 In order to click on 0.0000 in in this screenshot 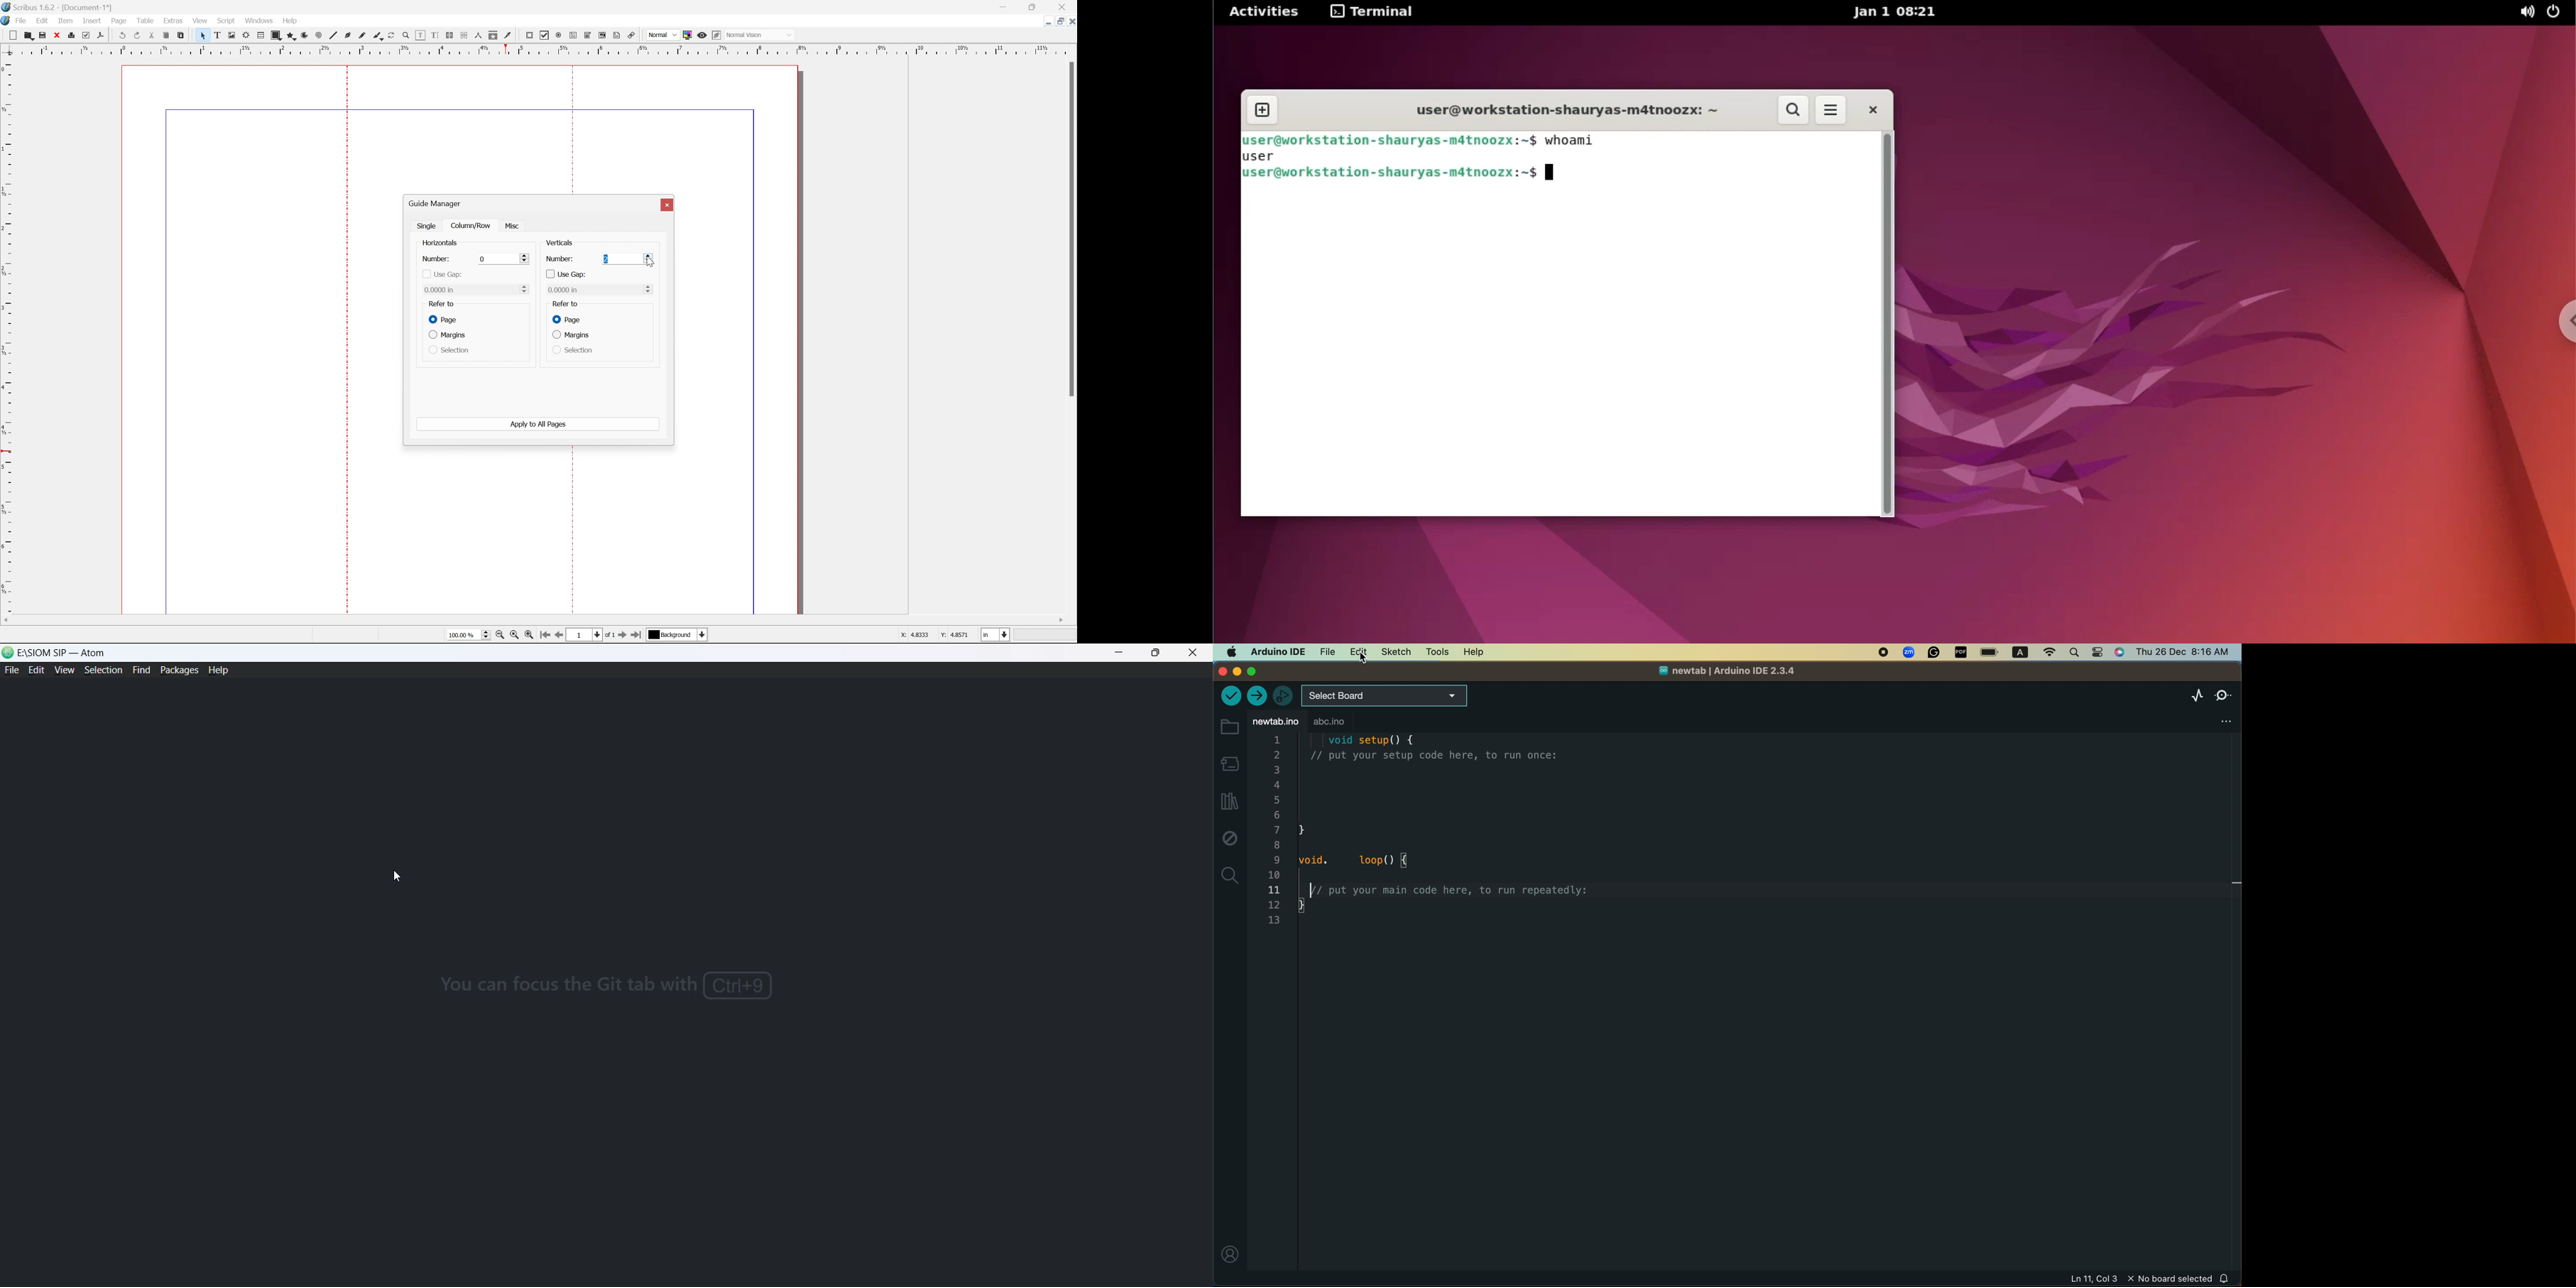, I will do `click(601, 290)`.